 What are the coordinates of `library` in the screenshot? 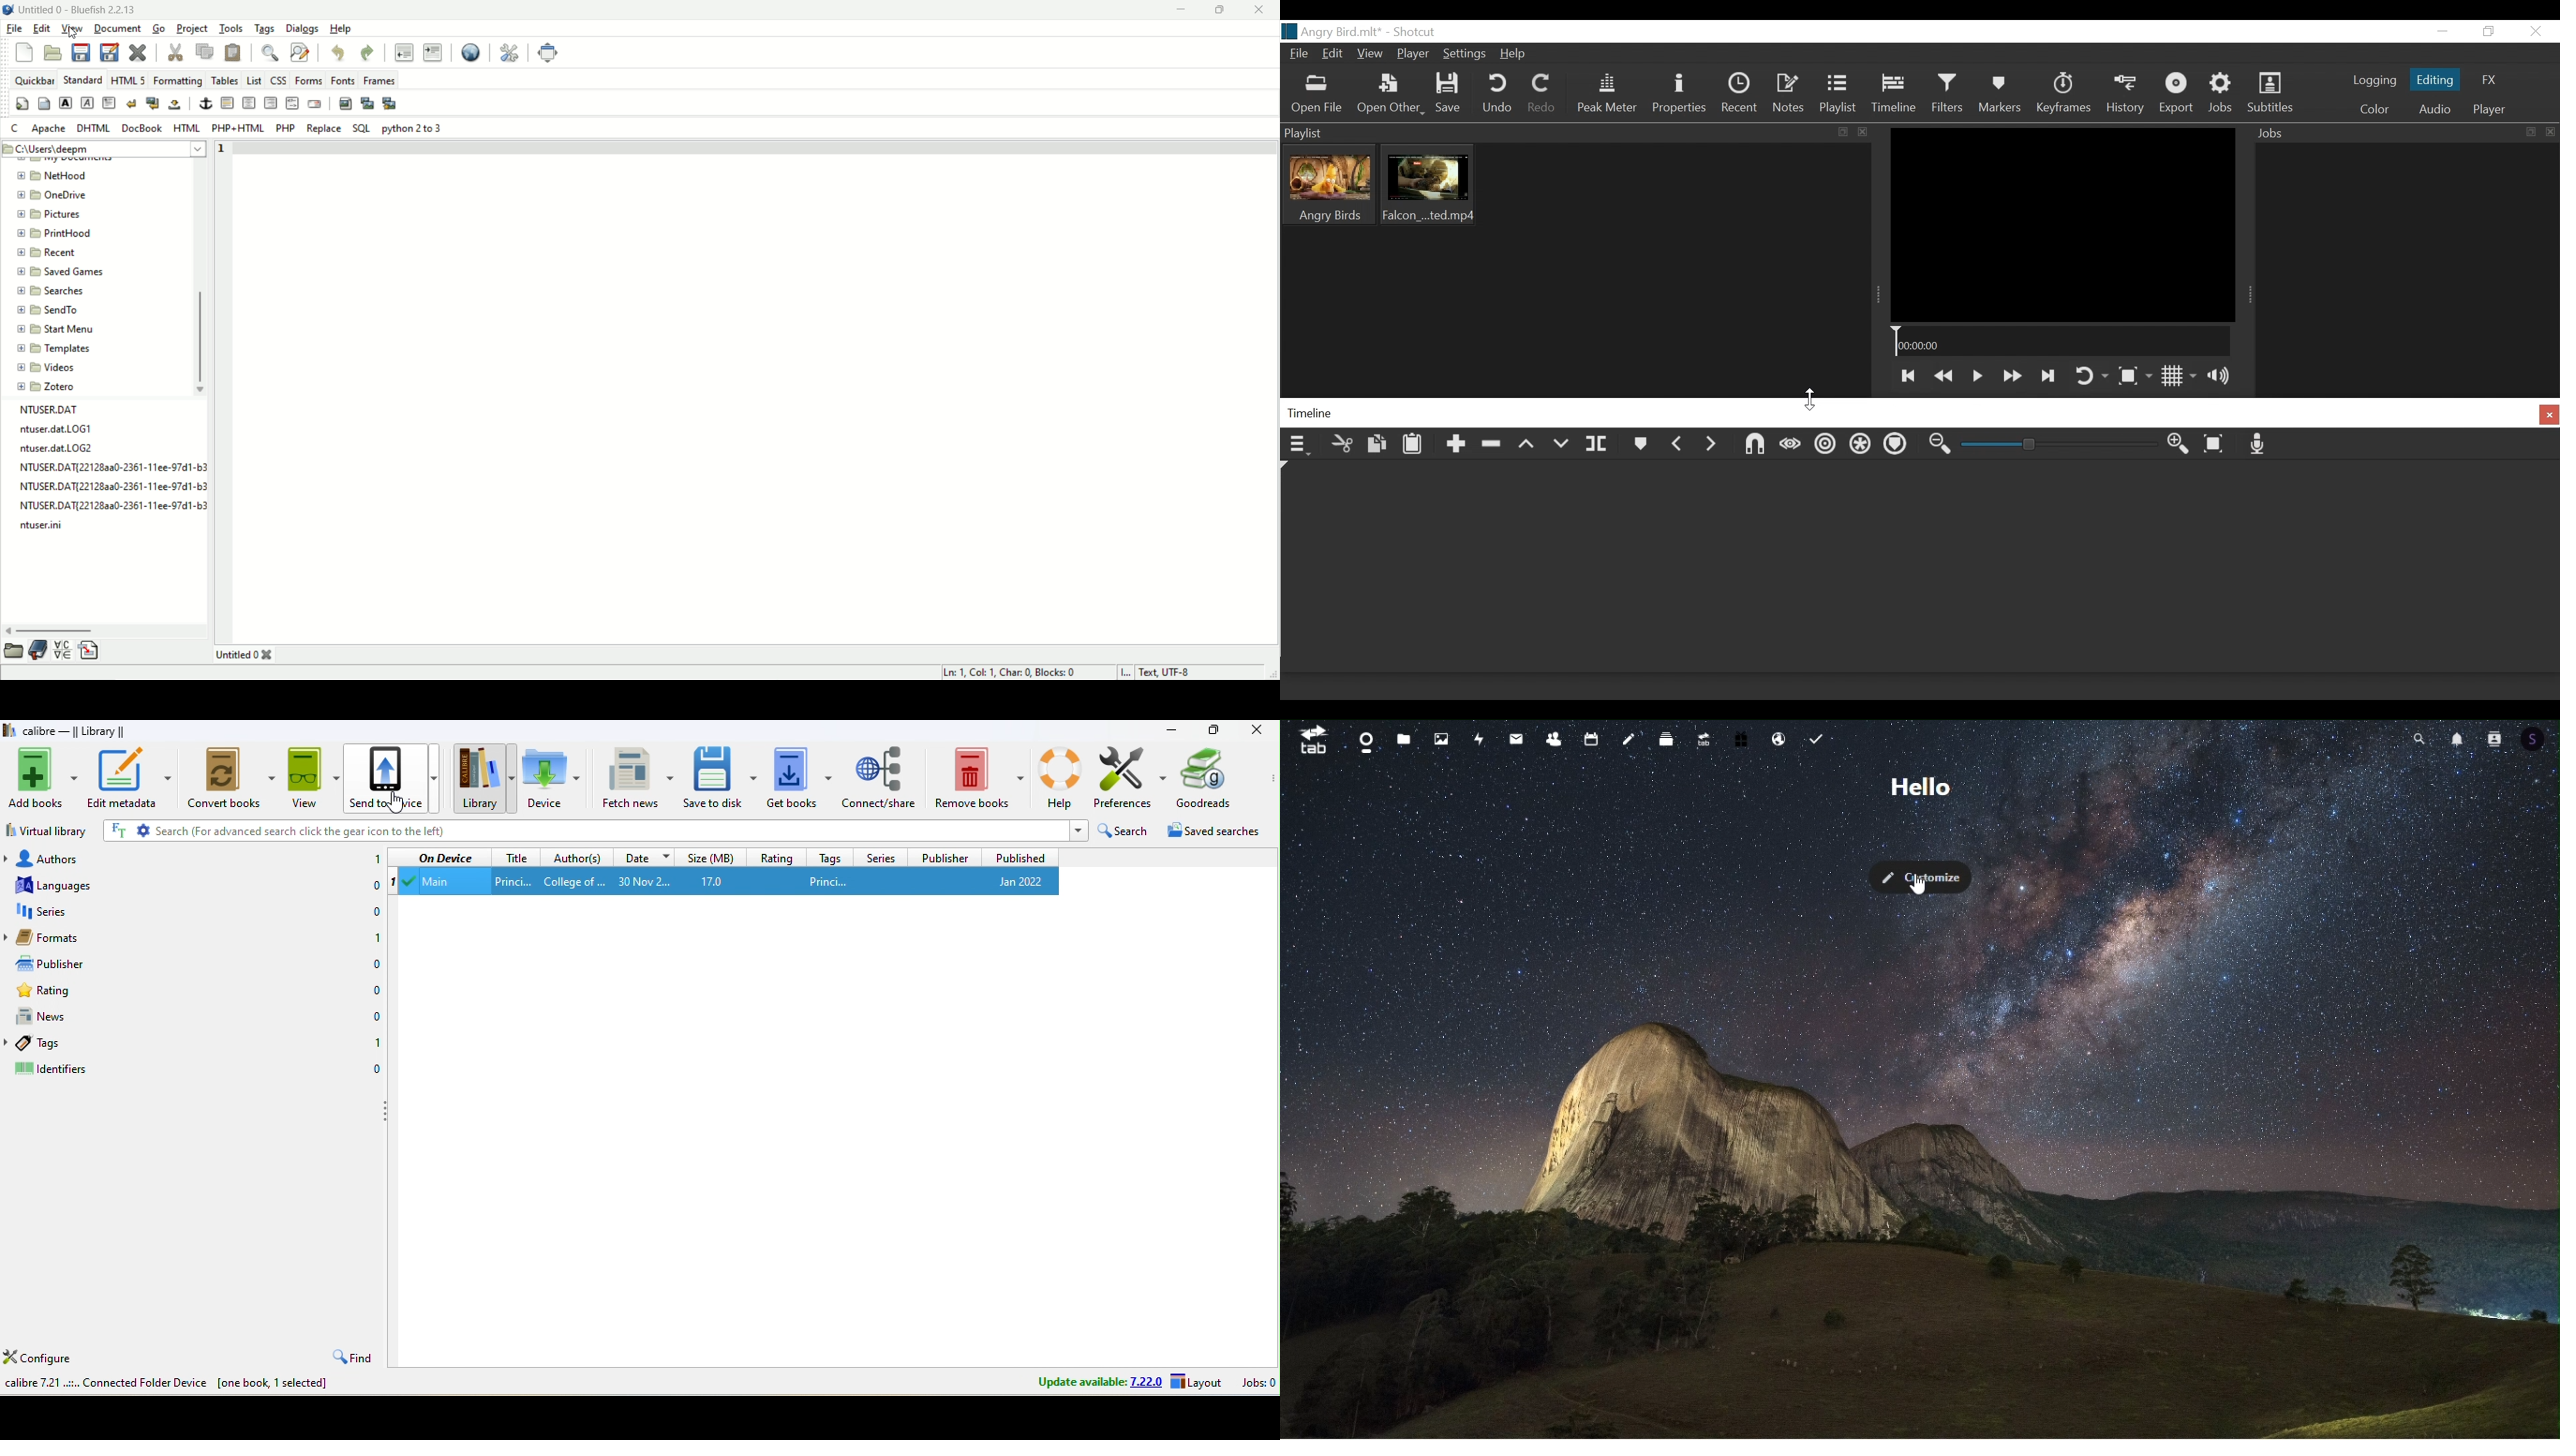 It's located at (484, 780).